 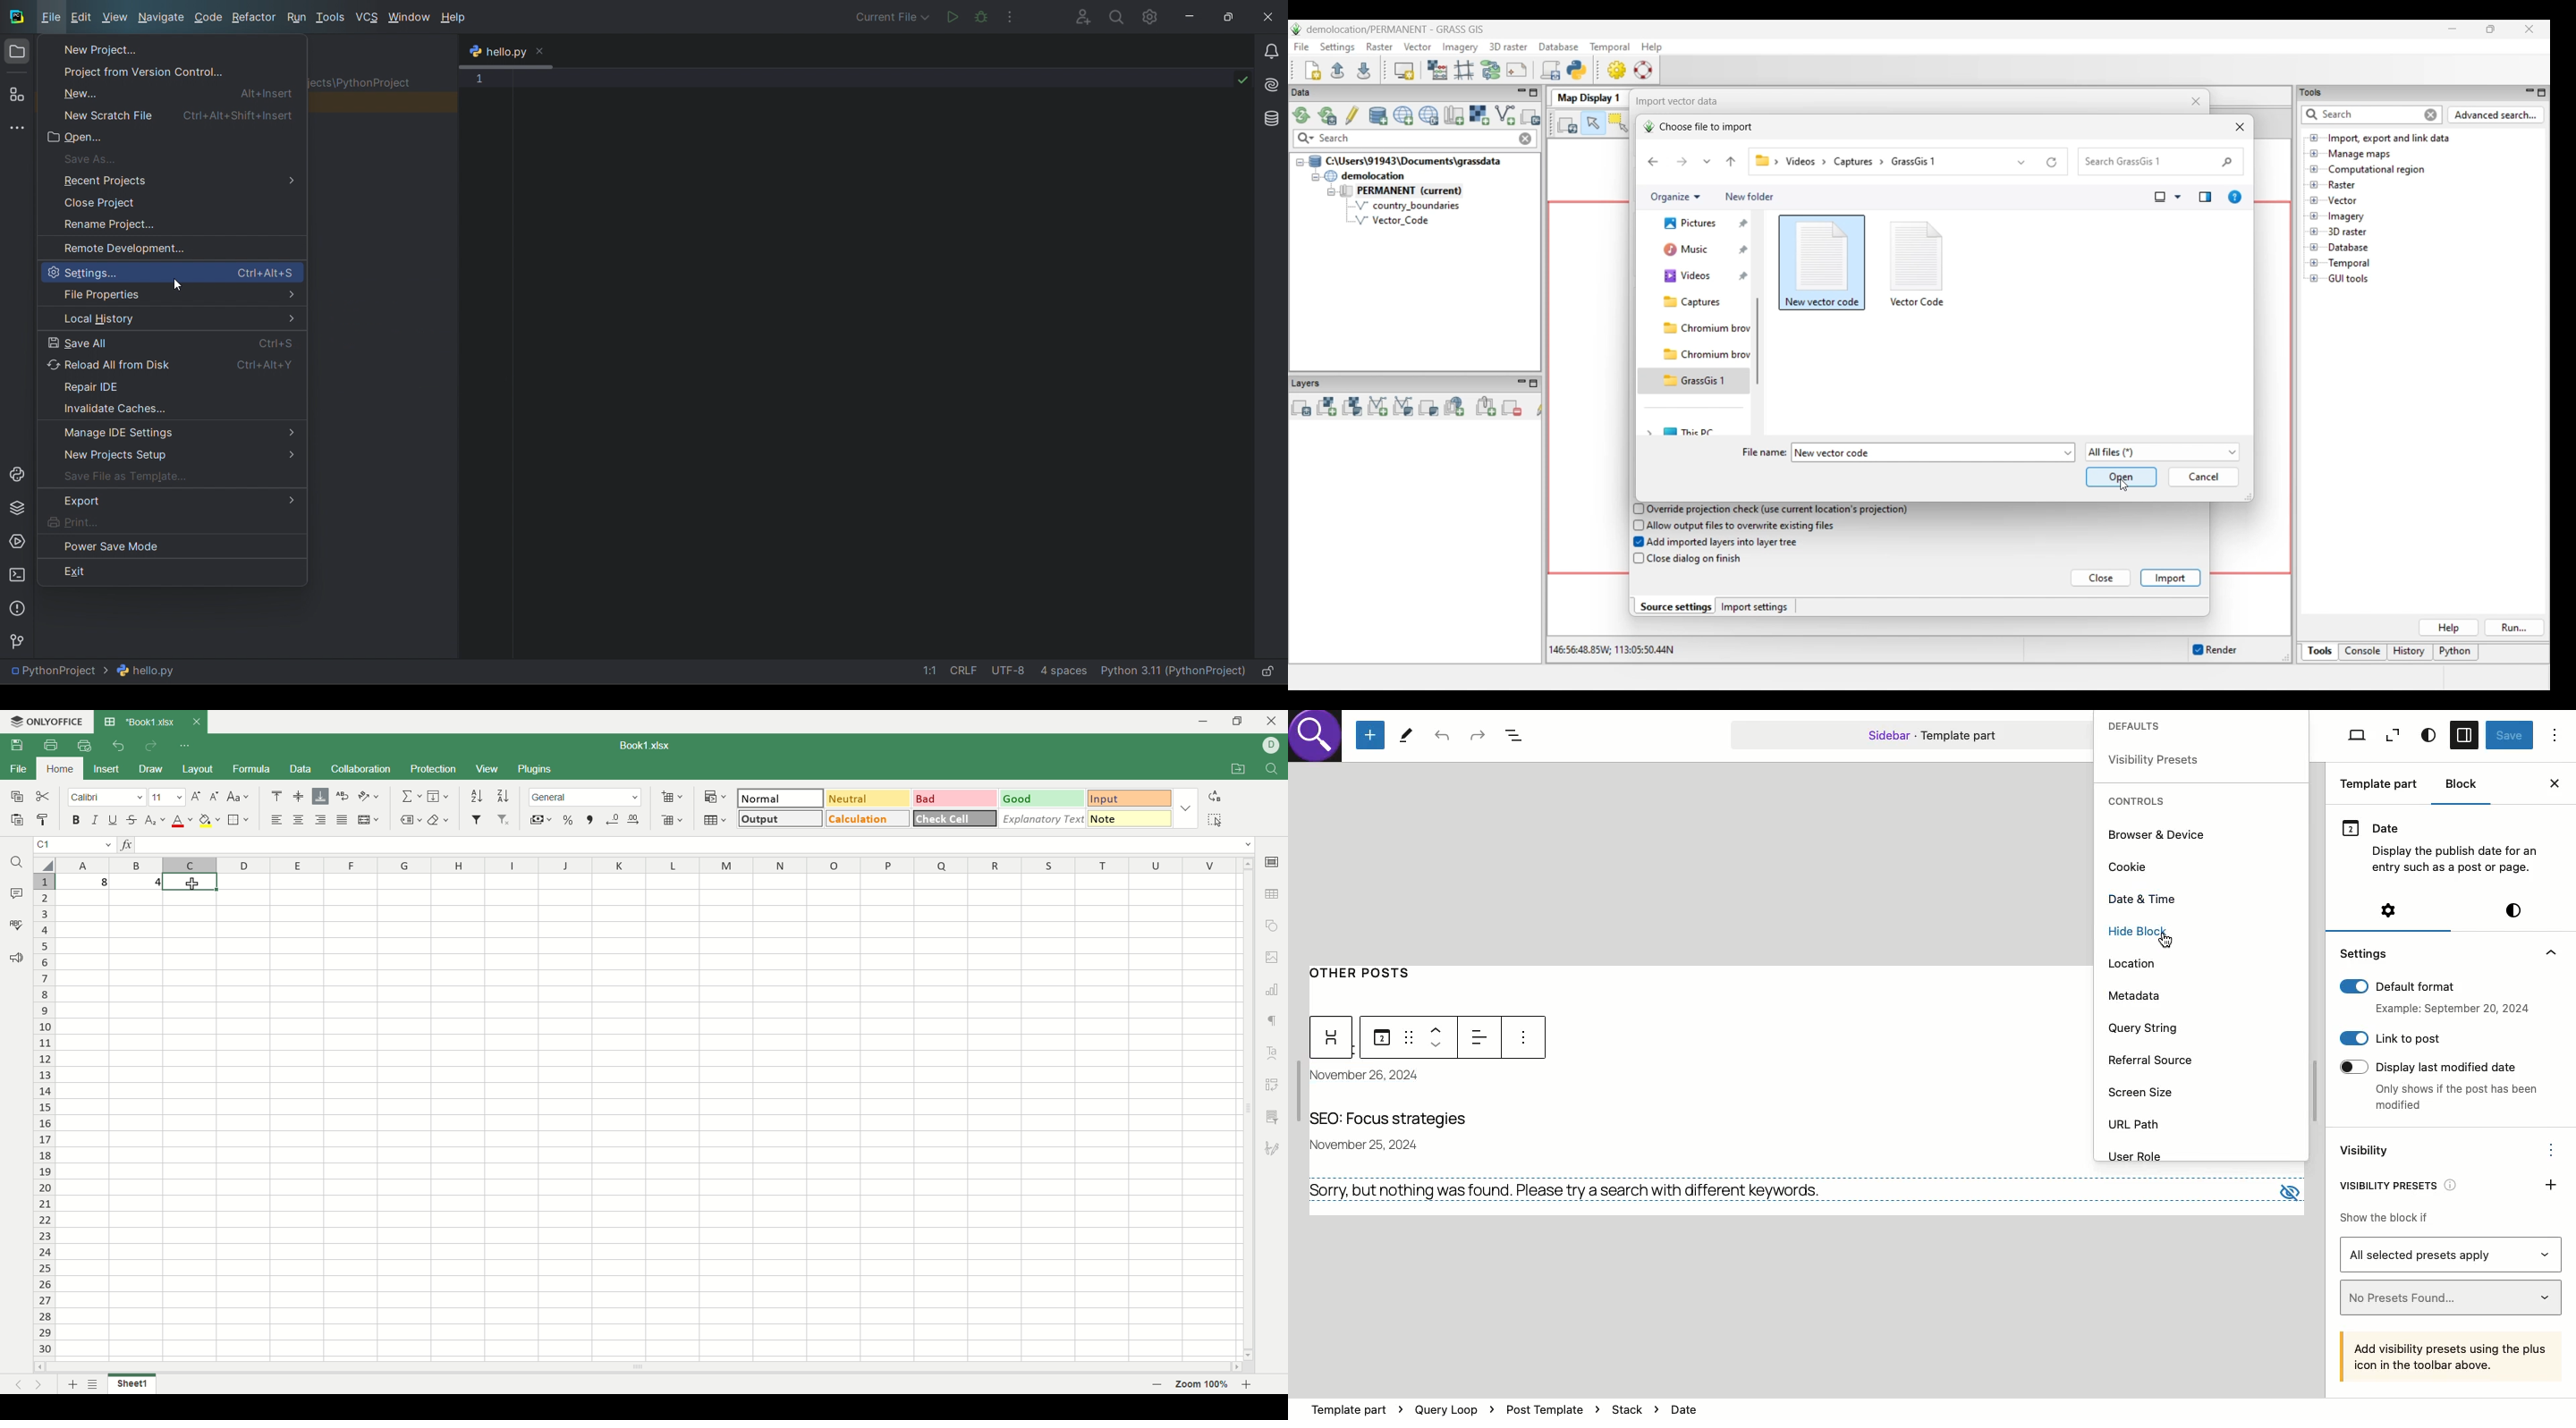 I want to click on find, so click(x=1273, y=767).